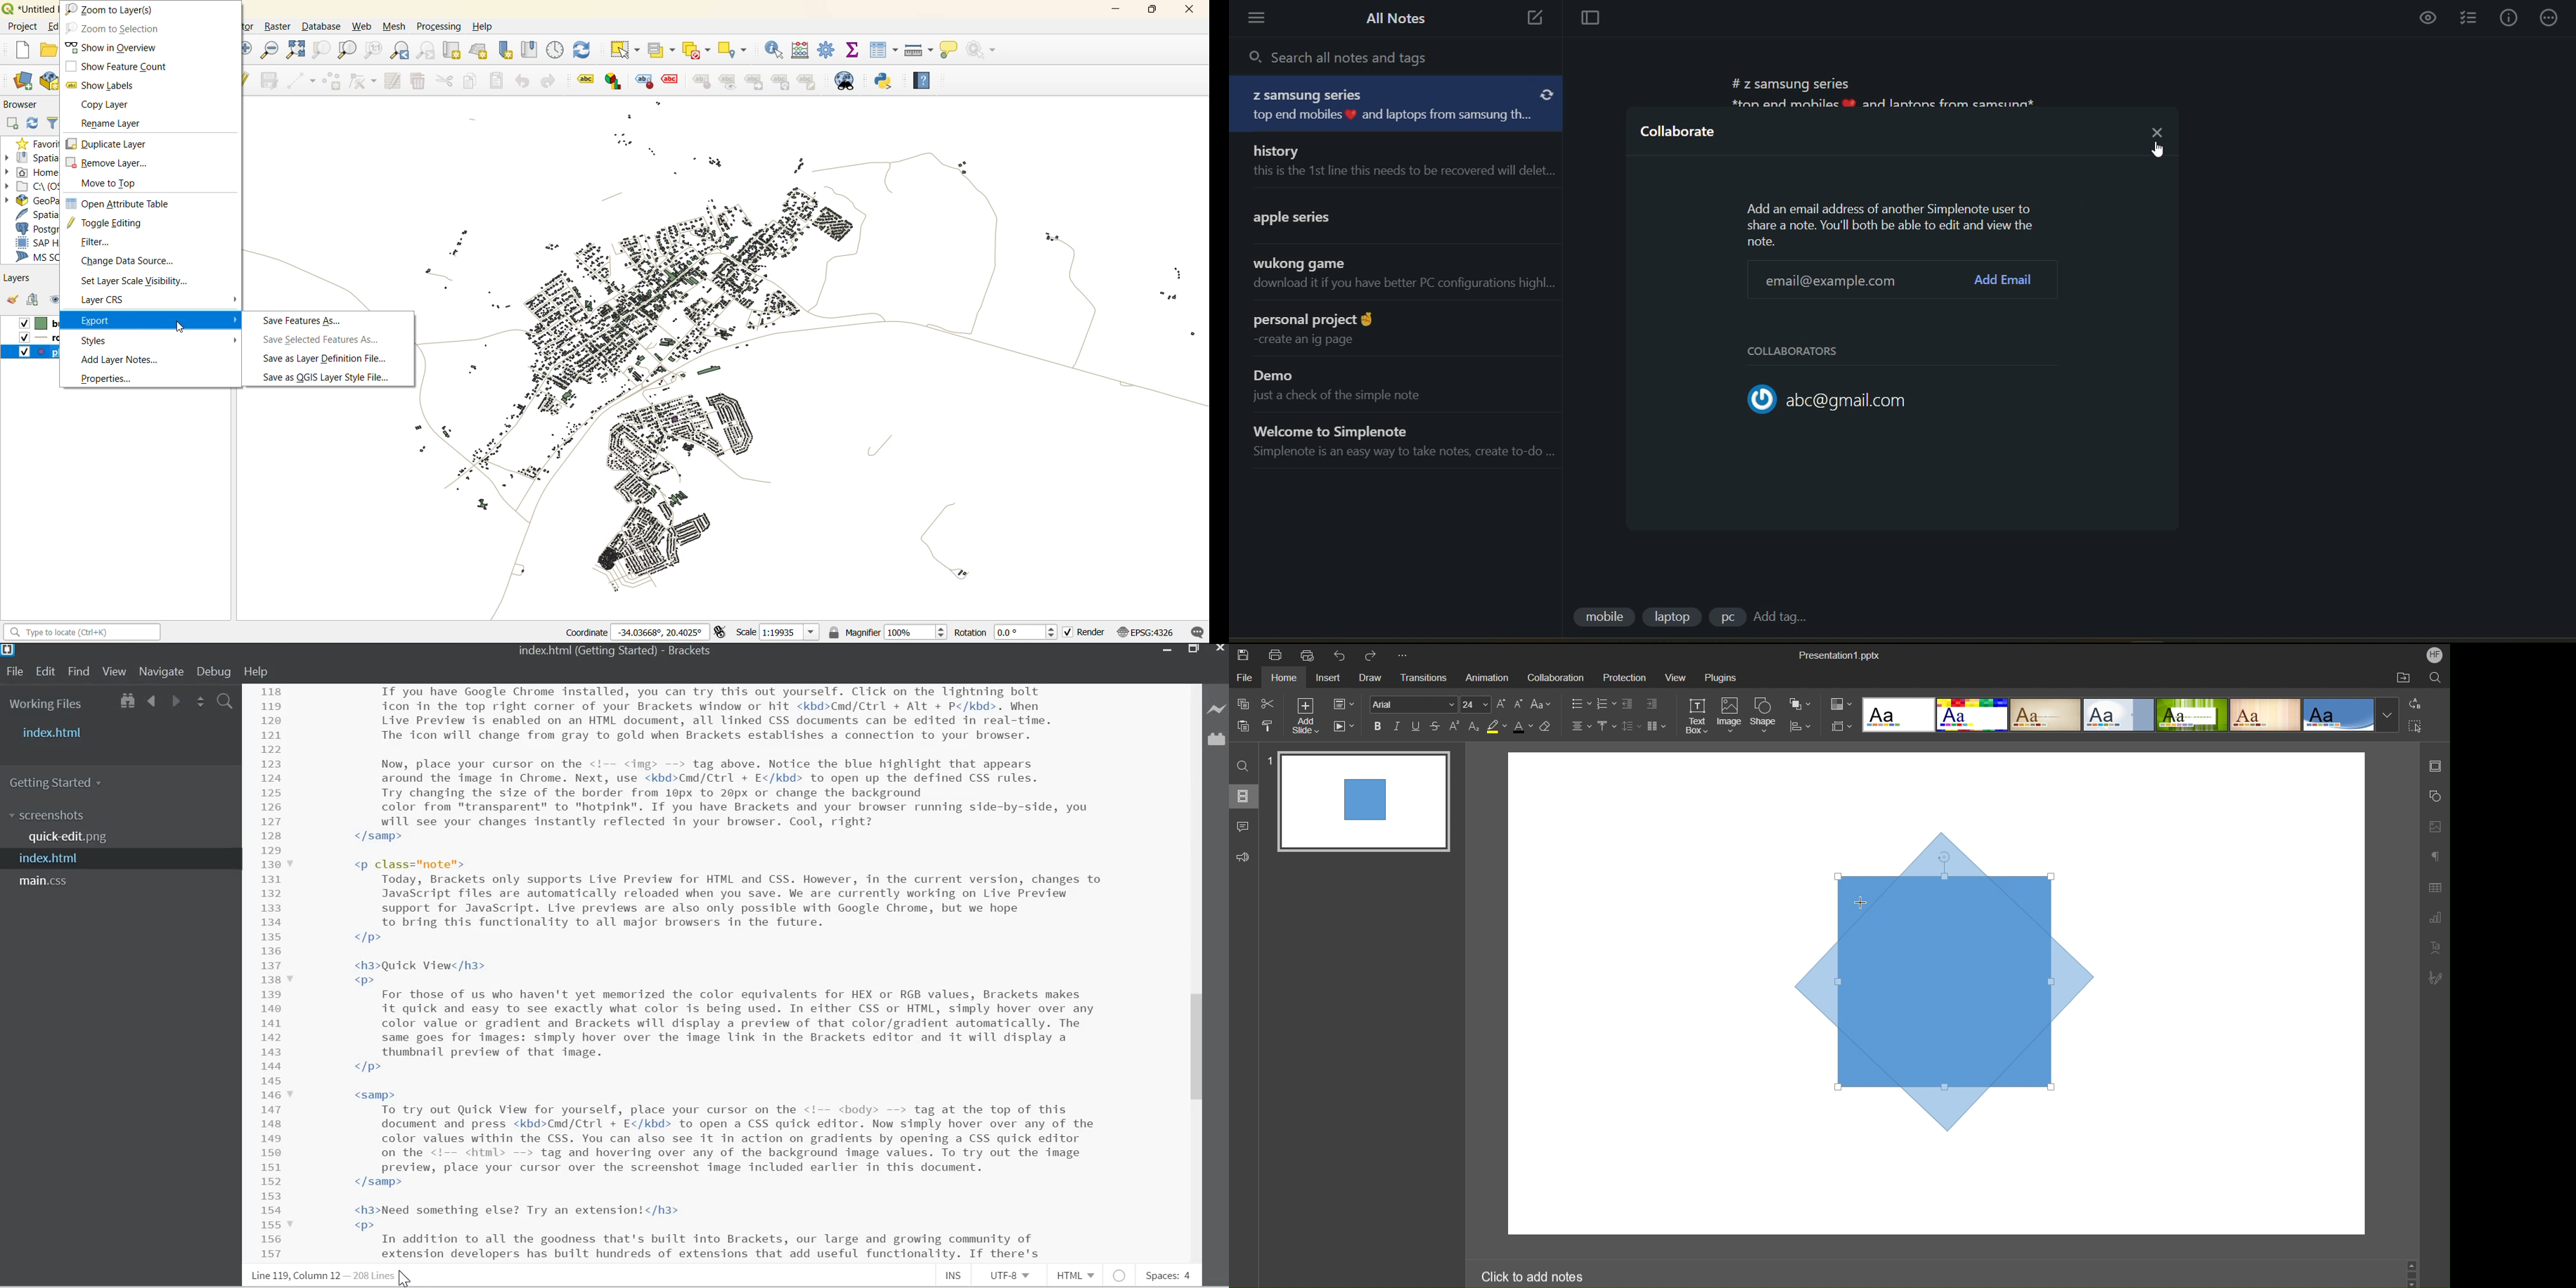 The height and width of the screenshot is (1288, 2576). I want to click on Table, so click(2436, 888).